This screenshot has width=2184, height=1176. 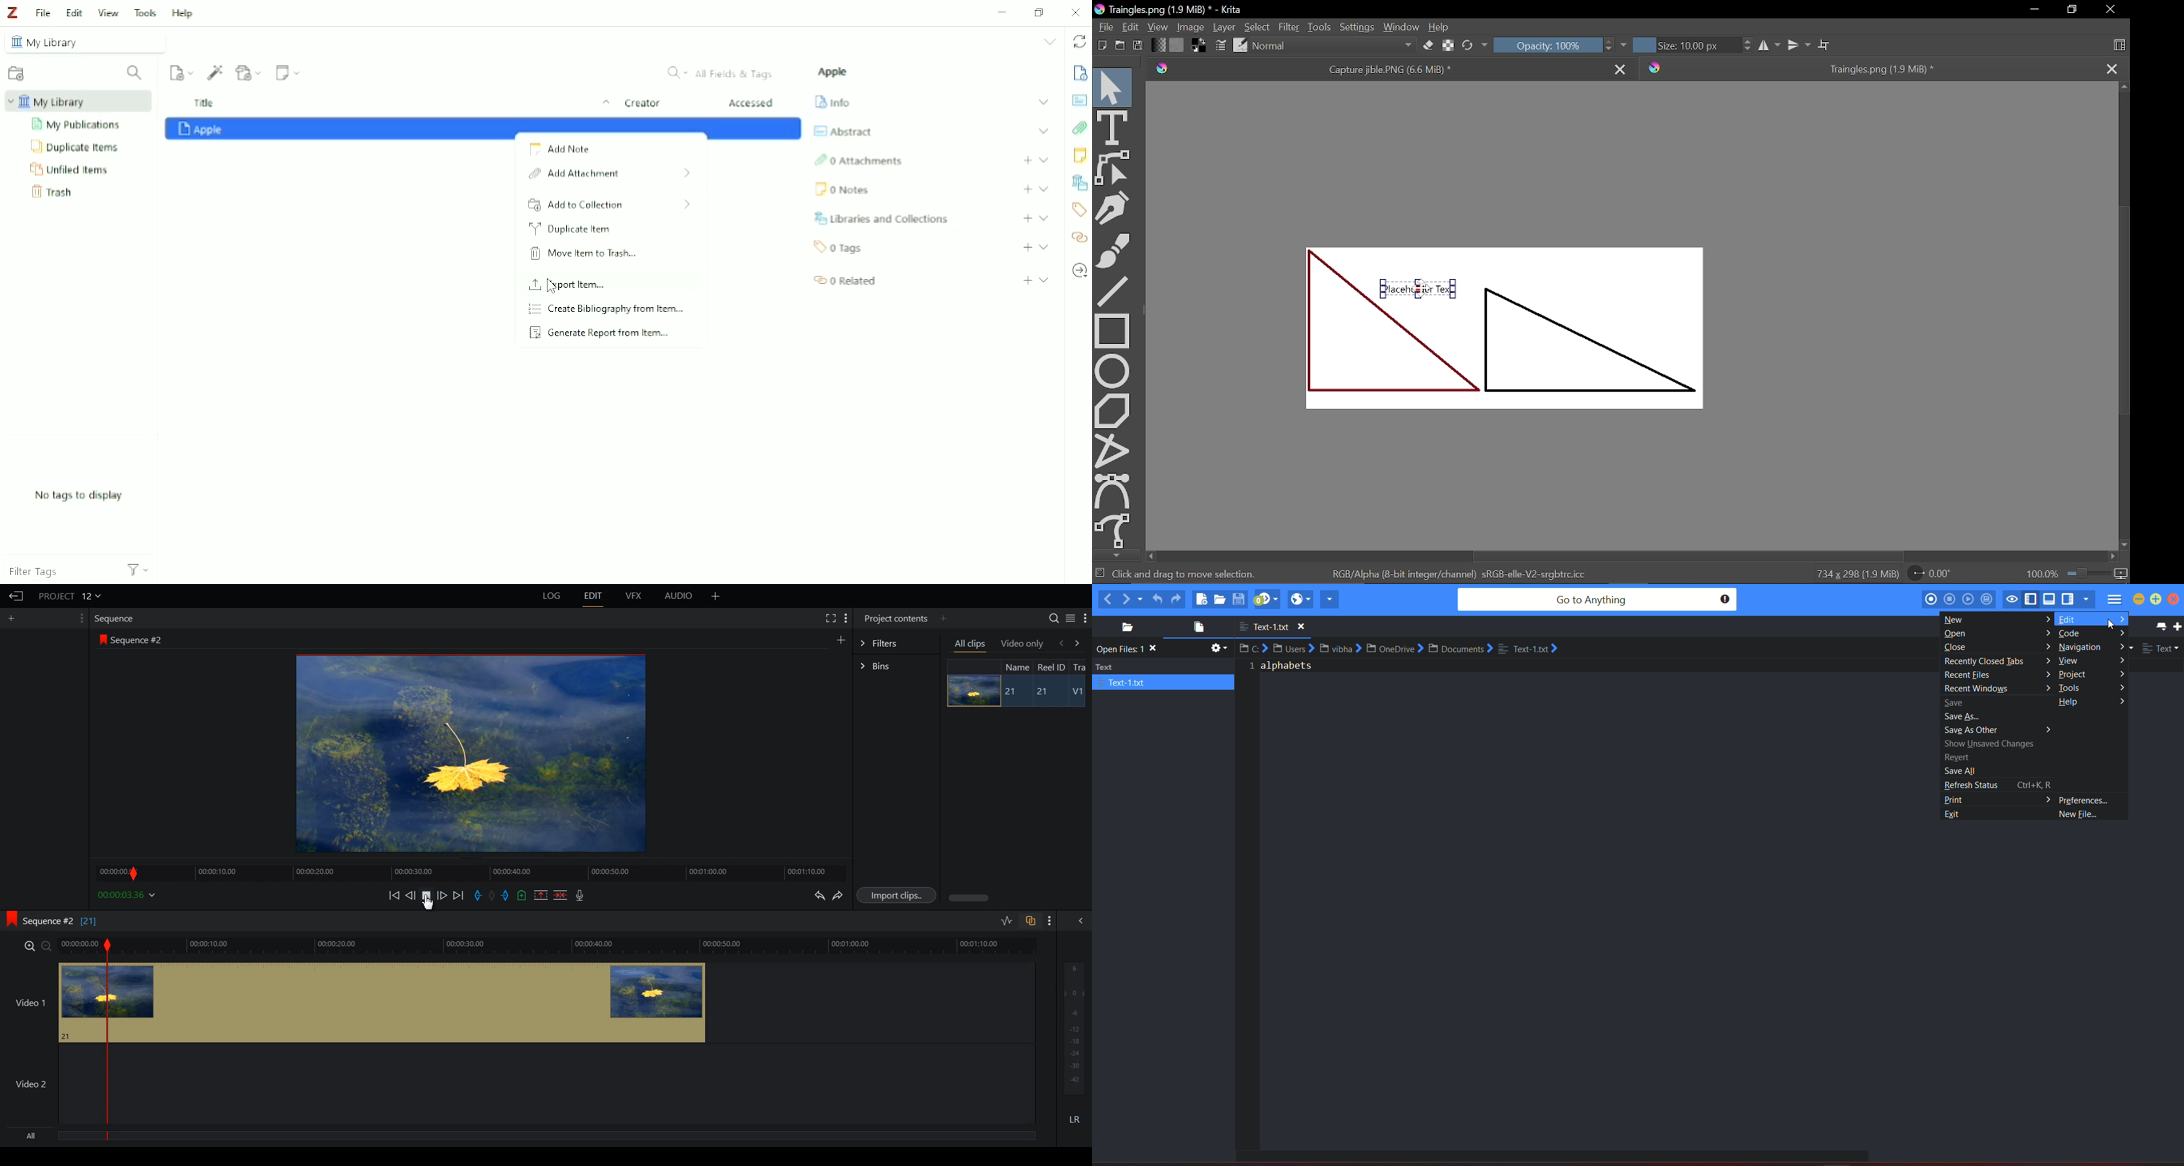 I want to click on 21, so click(x=1047, y=692).